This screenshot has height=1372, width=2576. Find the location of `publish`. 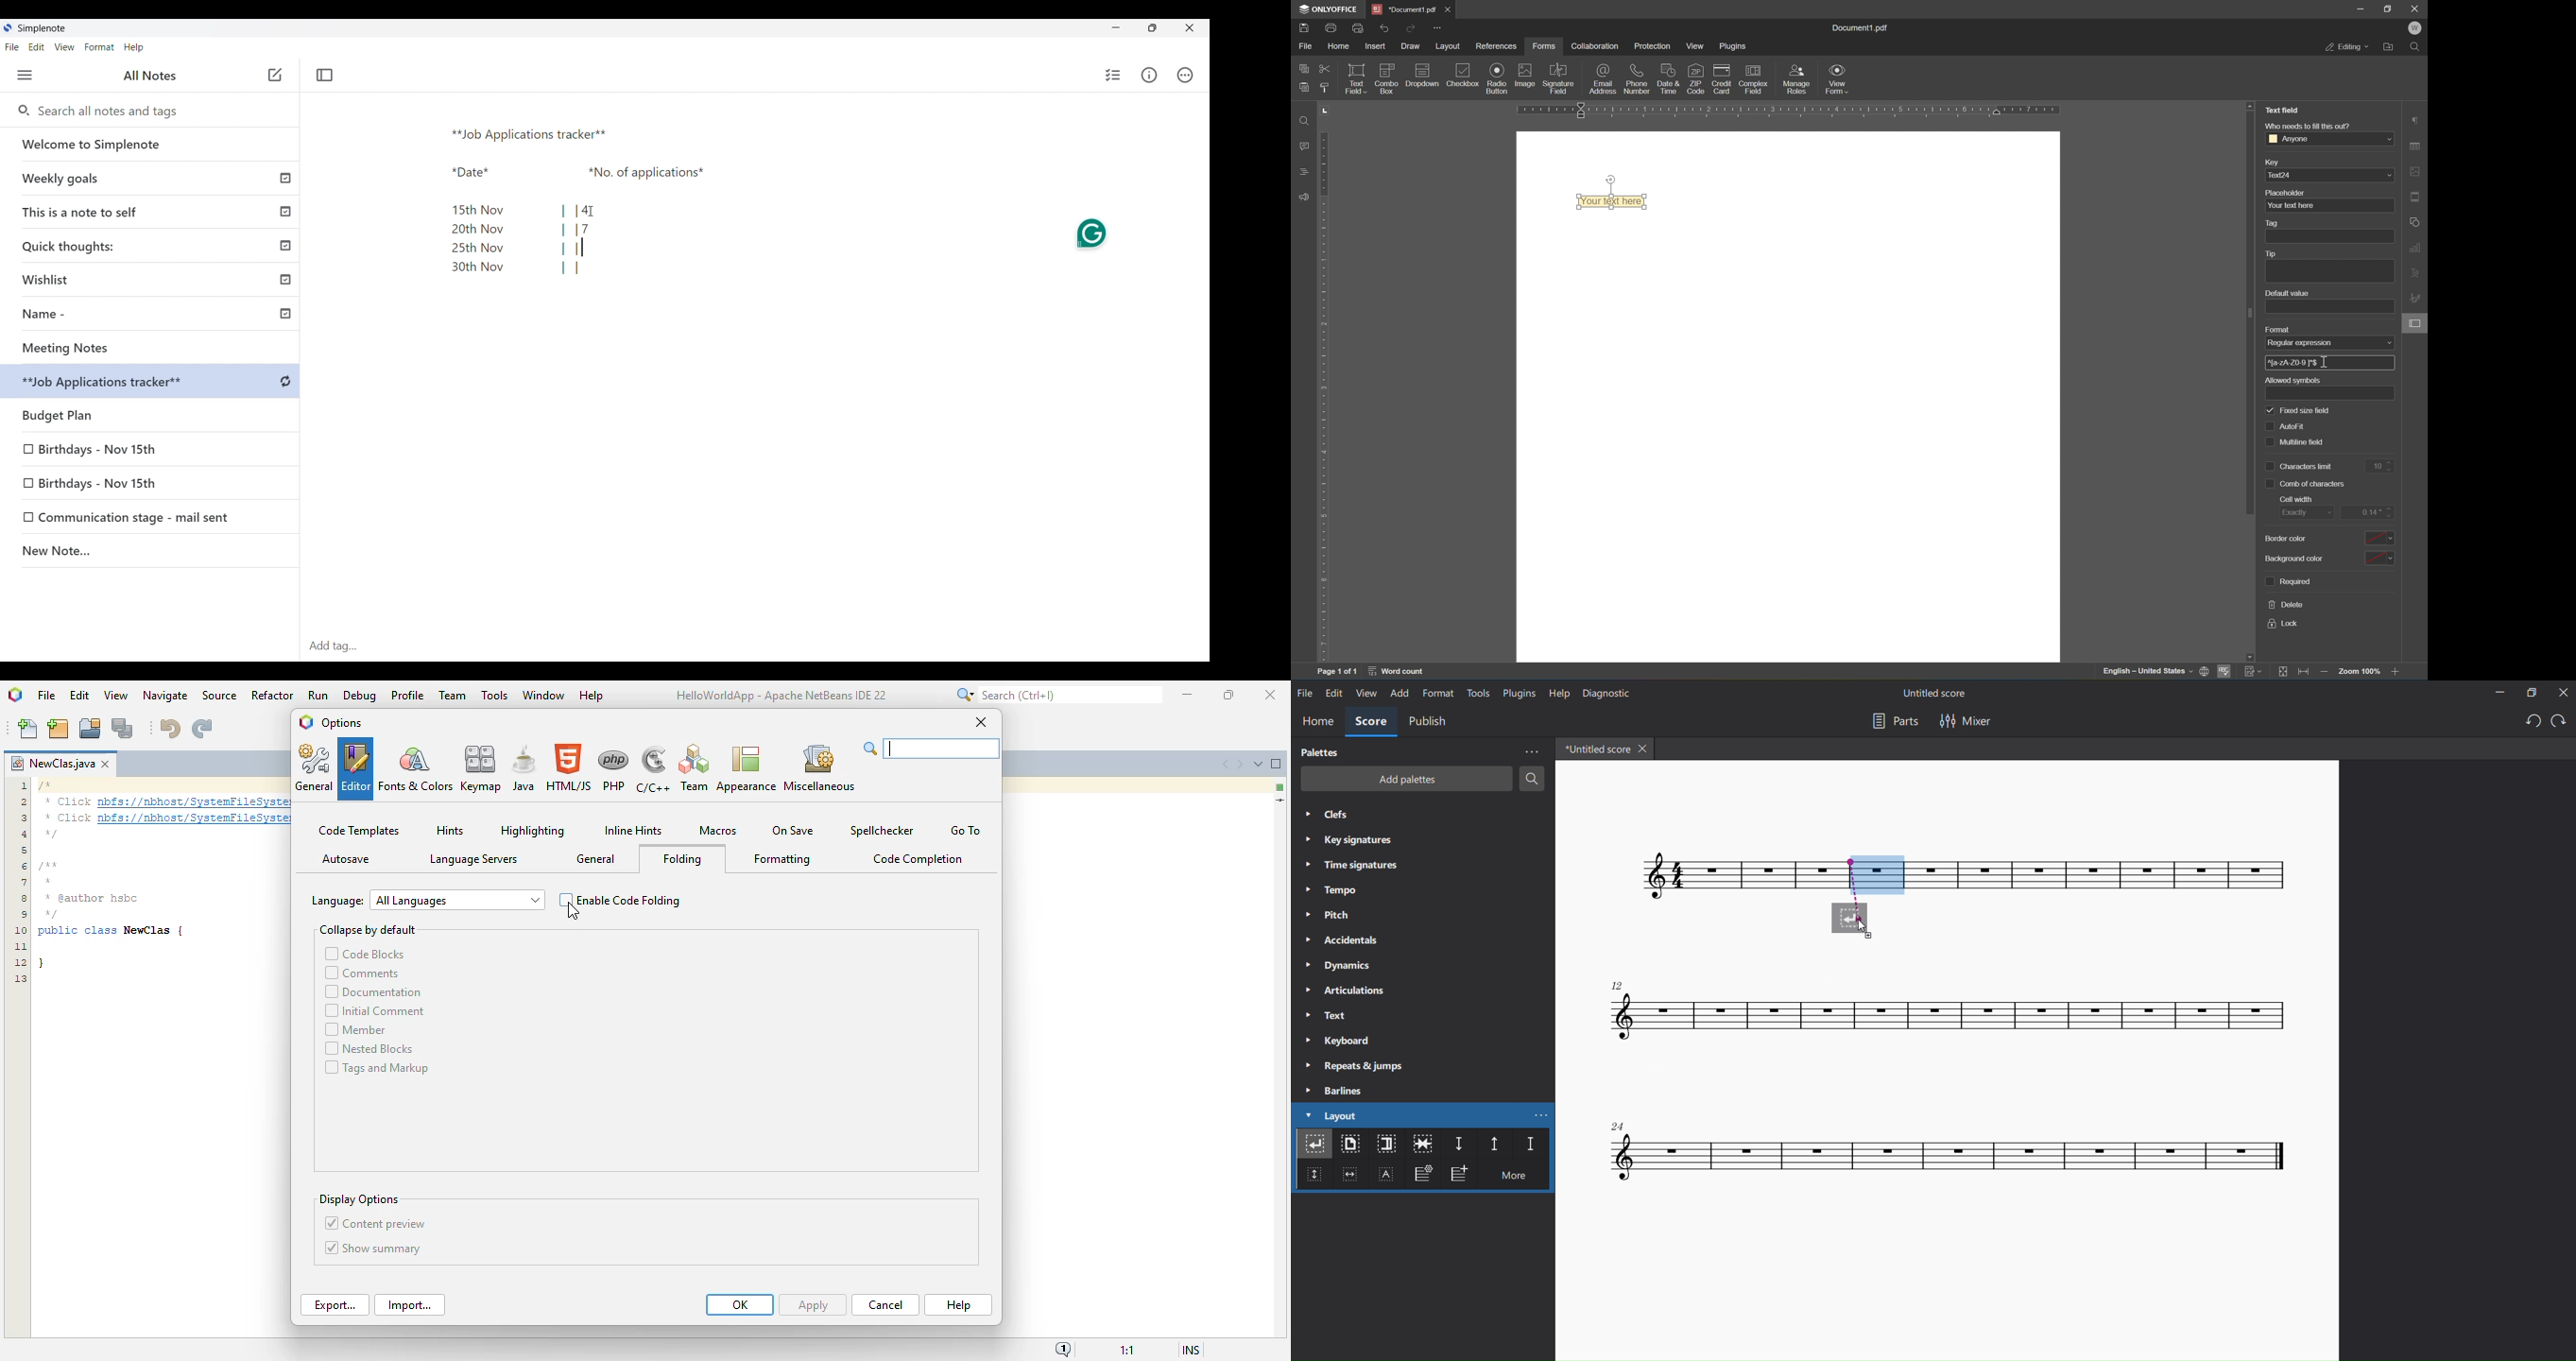

publish is located at coordinates (1429, 721).